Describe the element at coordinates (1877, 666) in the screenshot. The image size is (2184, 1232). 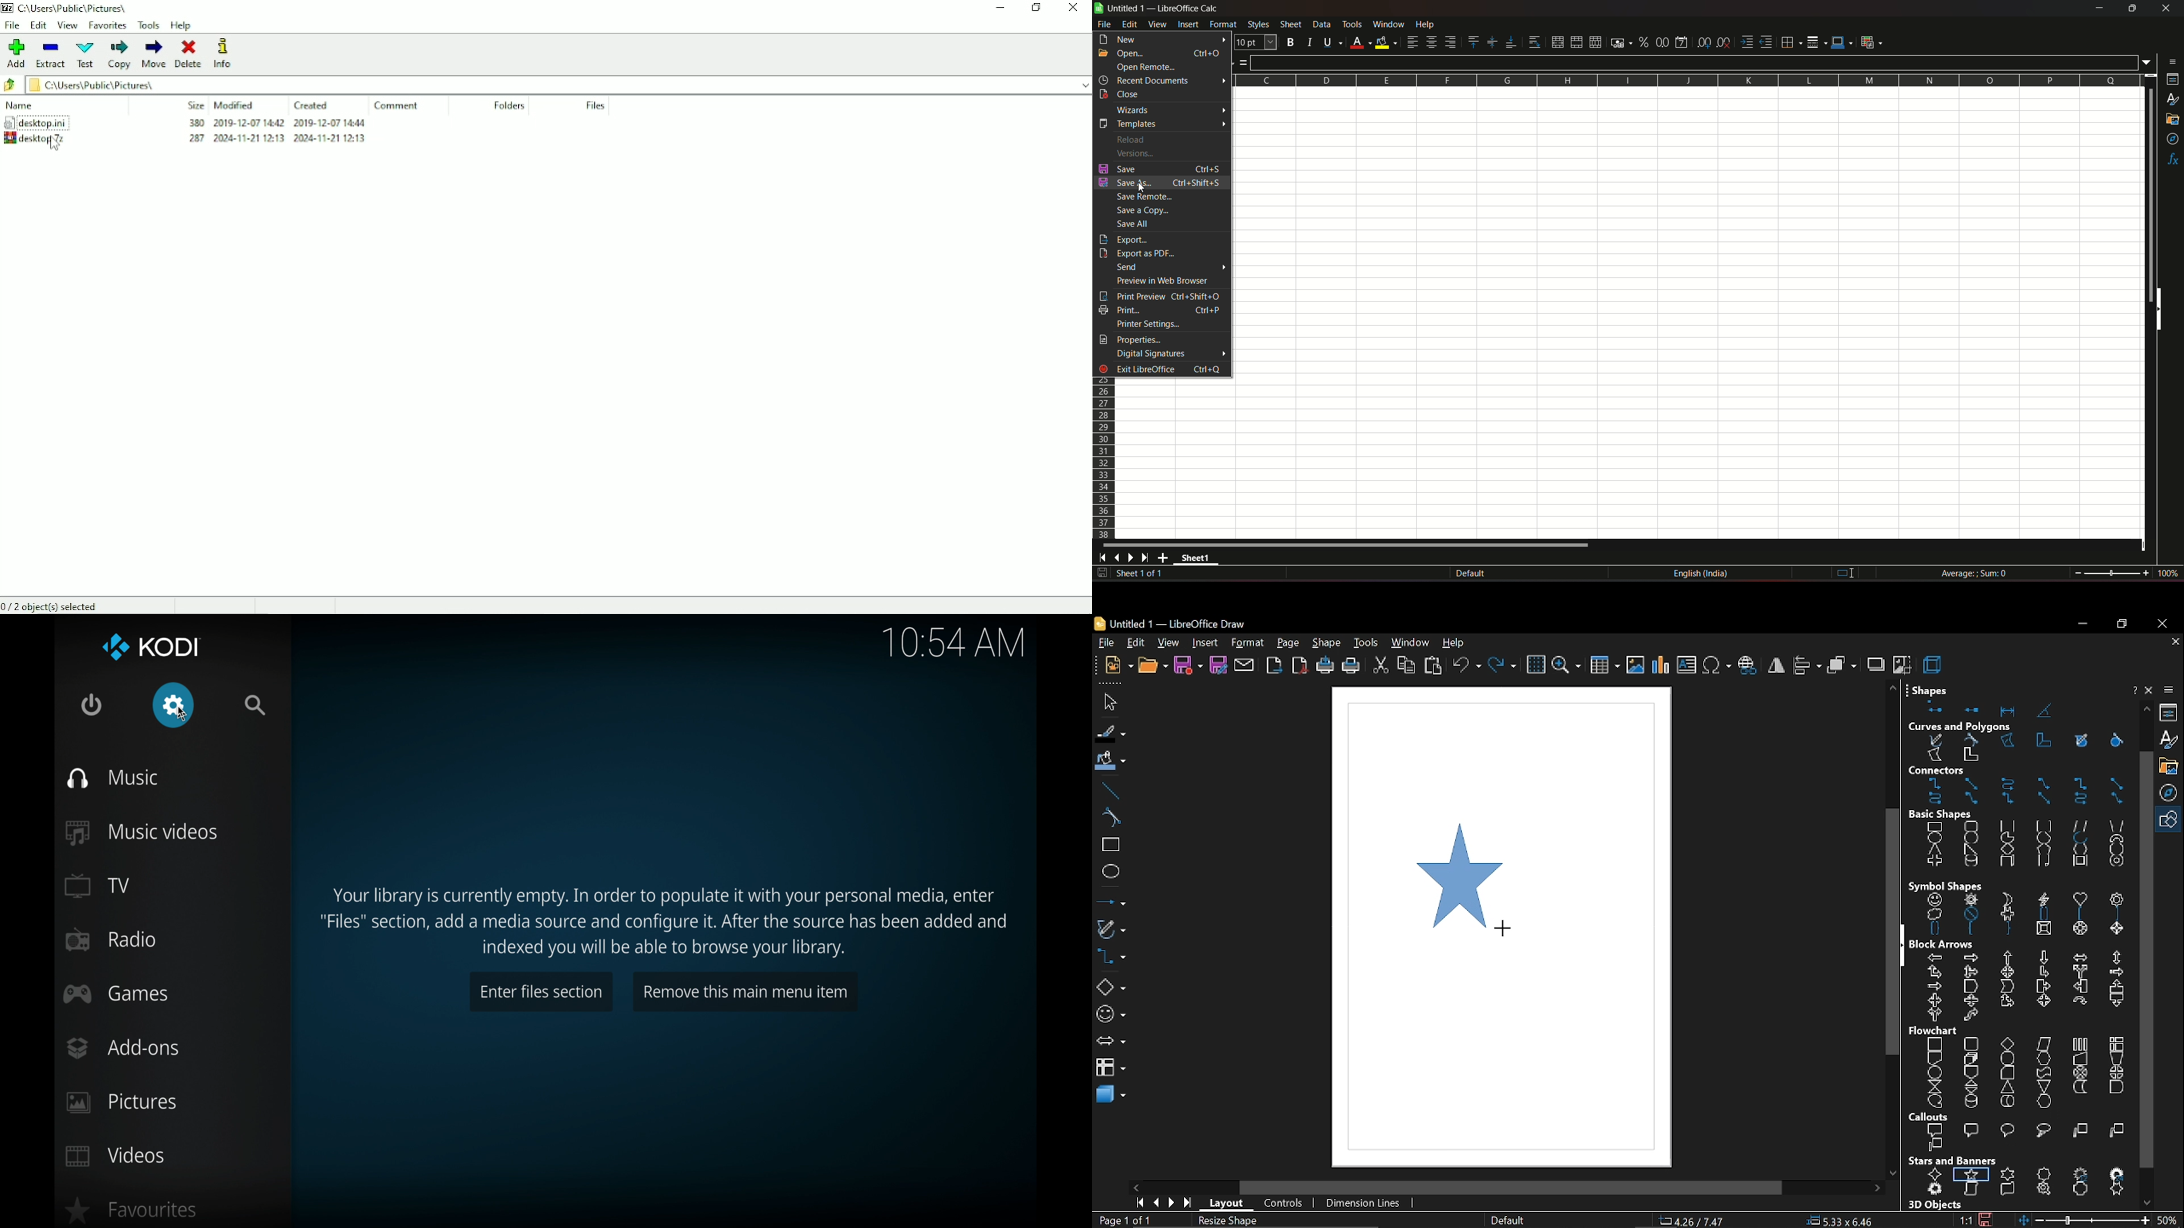
I see `shadow` at that location.